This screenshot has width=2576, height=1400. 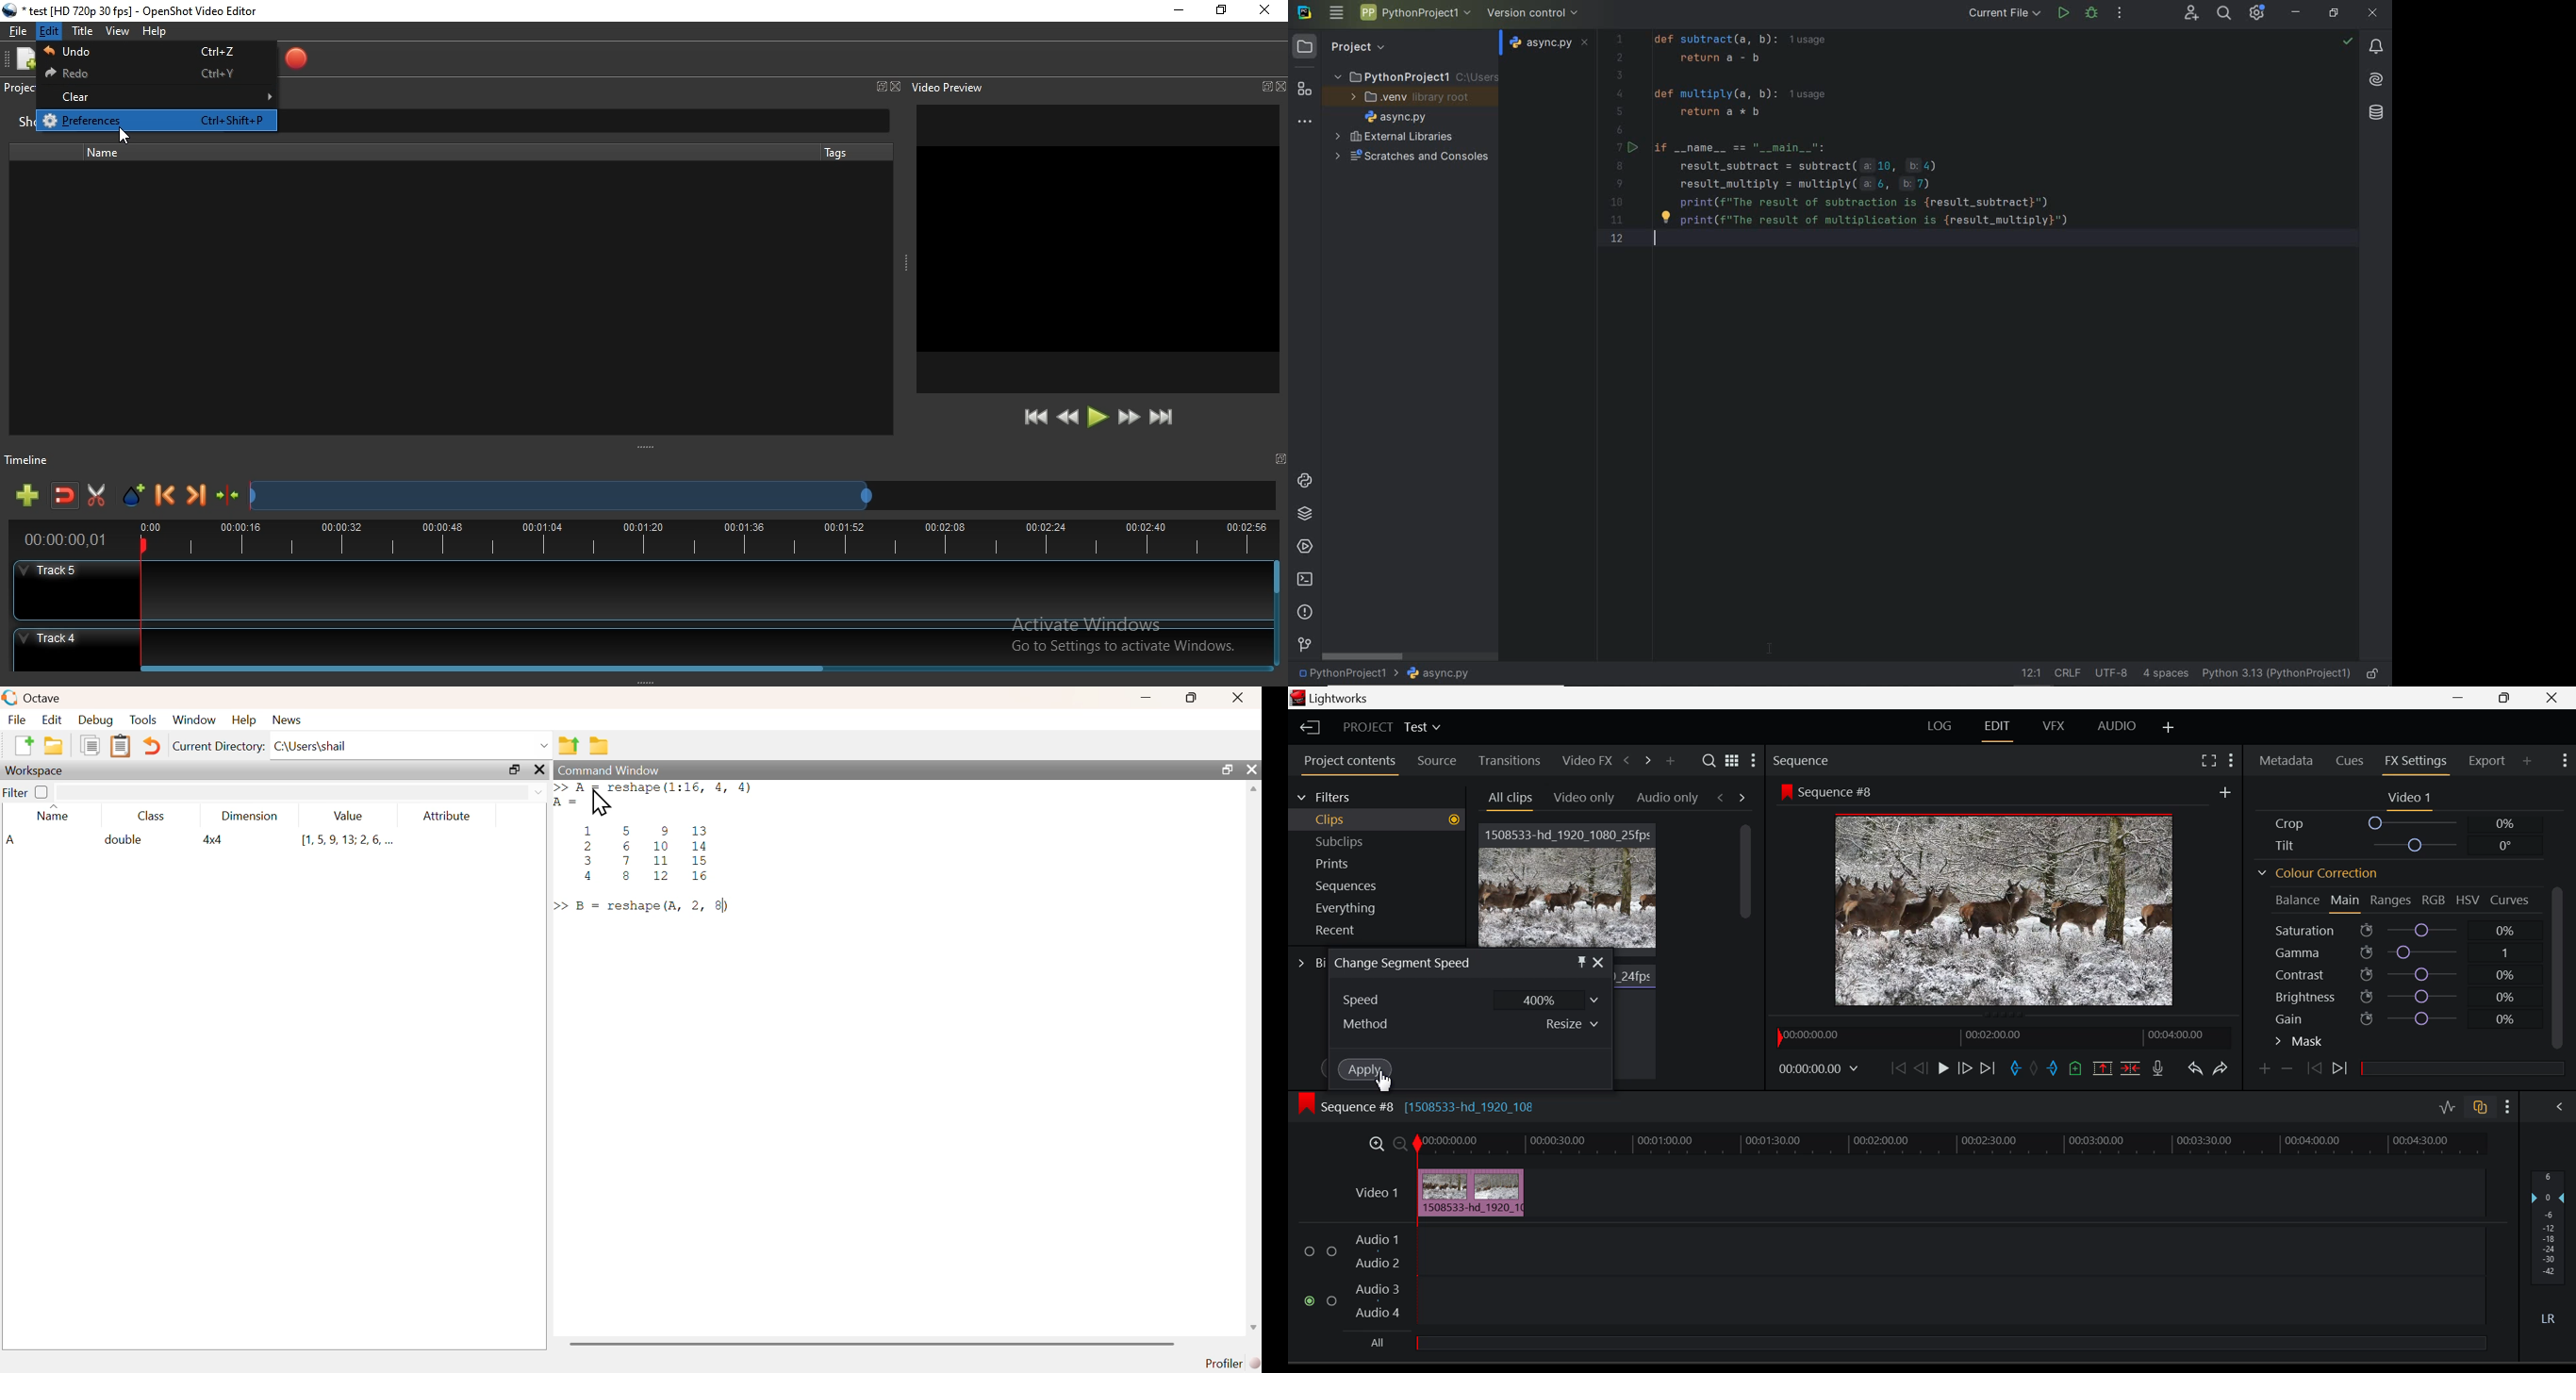 What do you see at coordinates (1949, 1302) in the screenshot?
I see `Audio Input Field` at bounding box center [1949, 1302].